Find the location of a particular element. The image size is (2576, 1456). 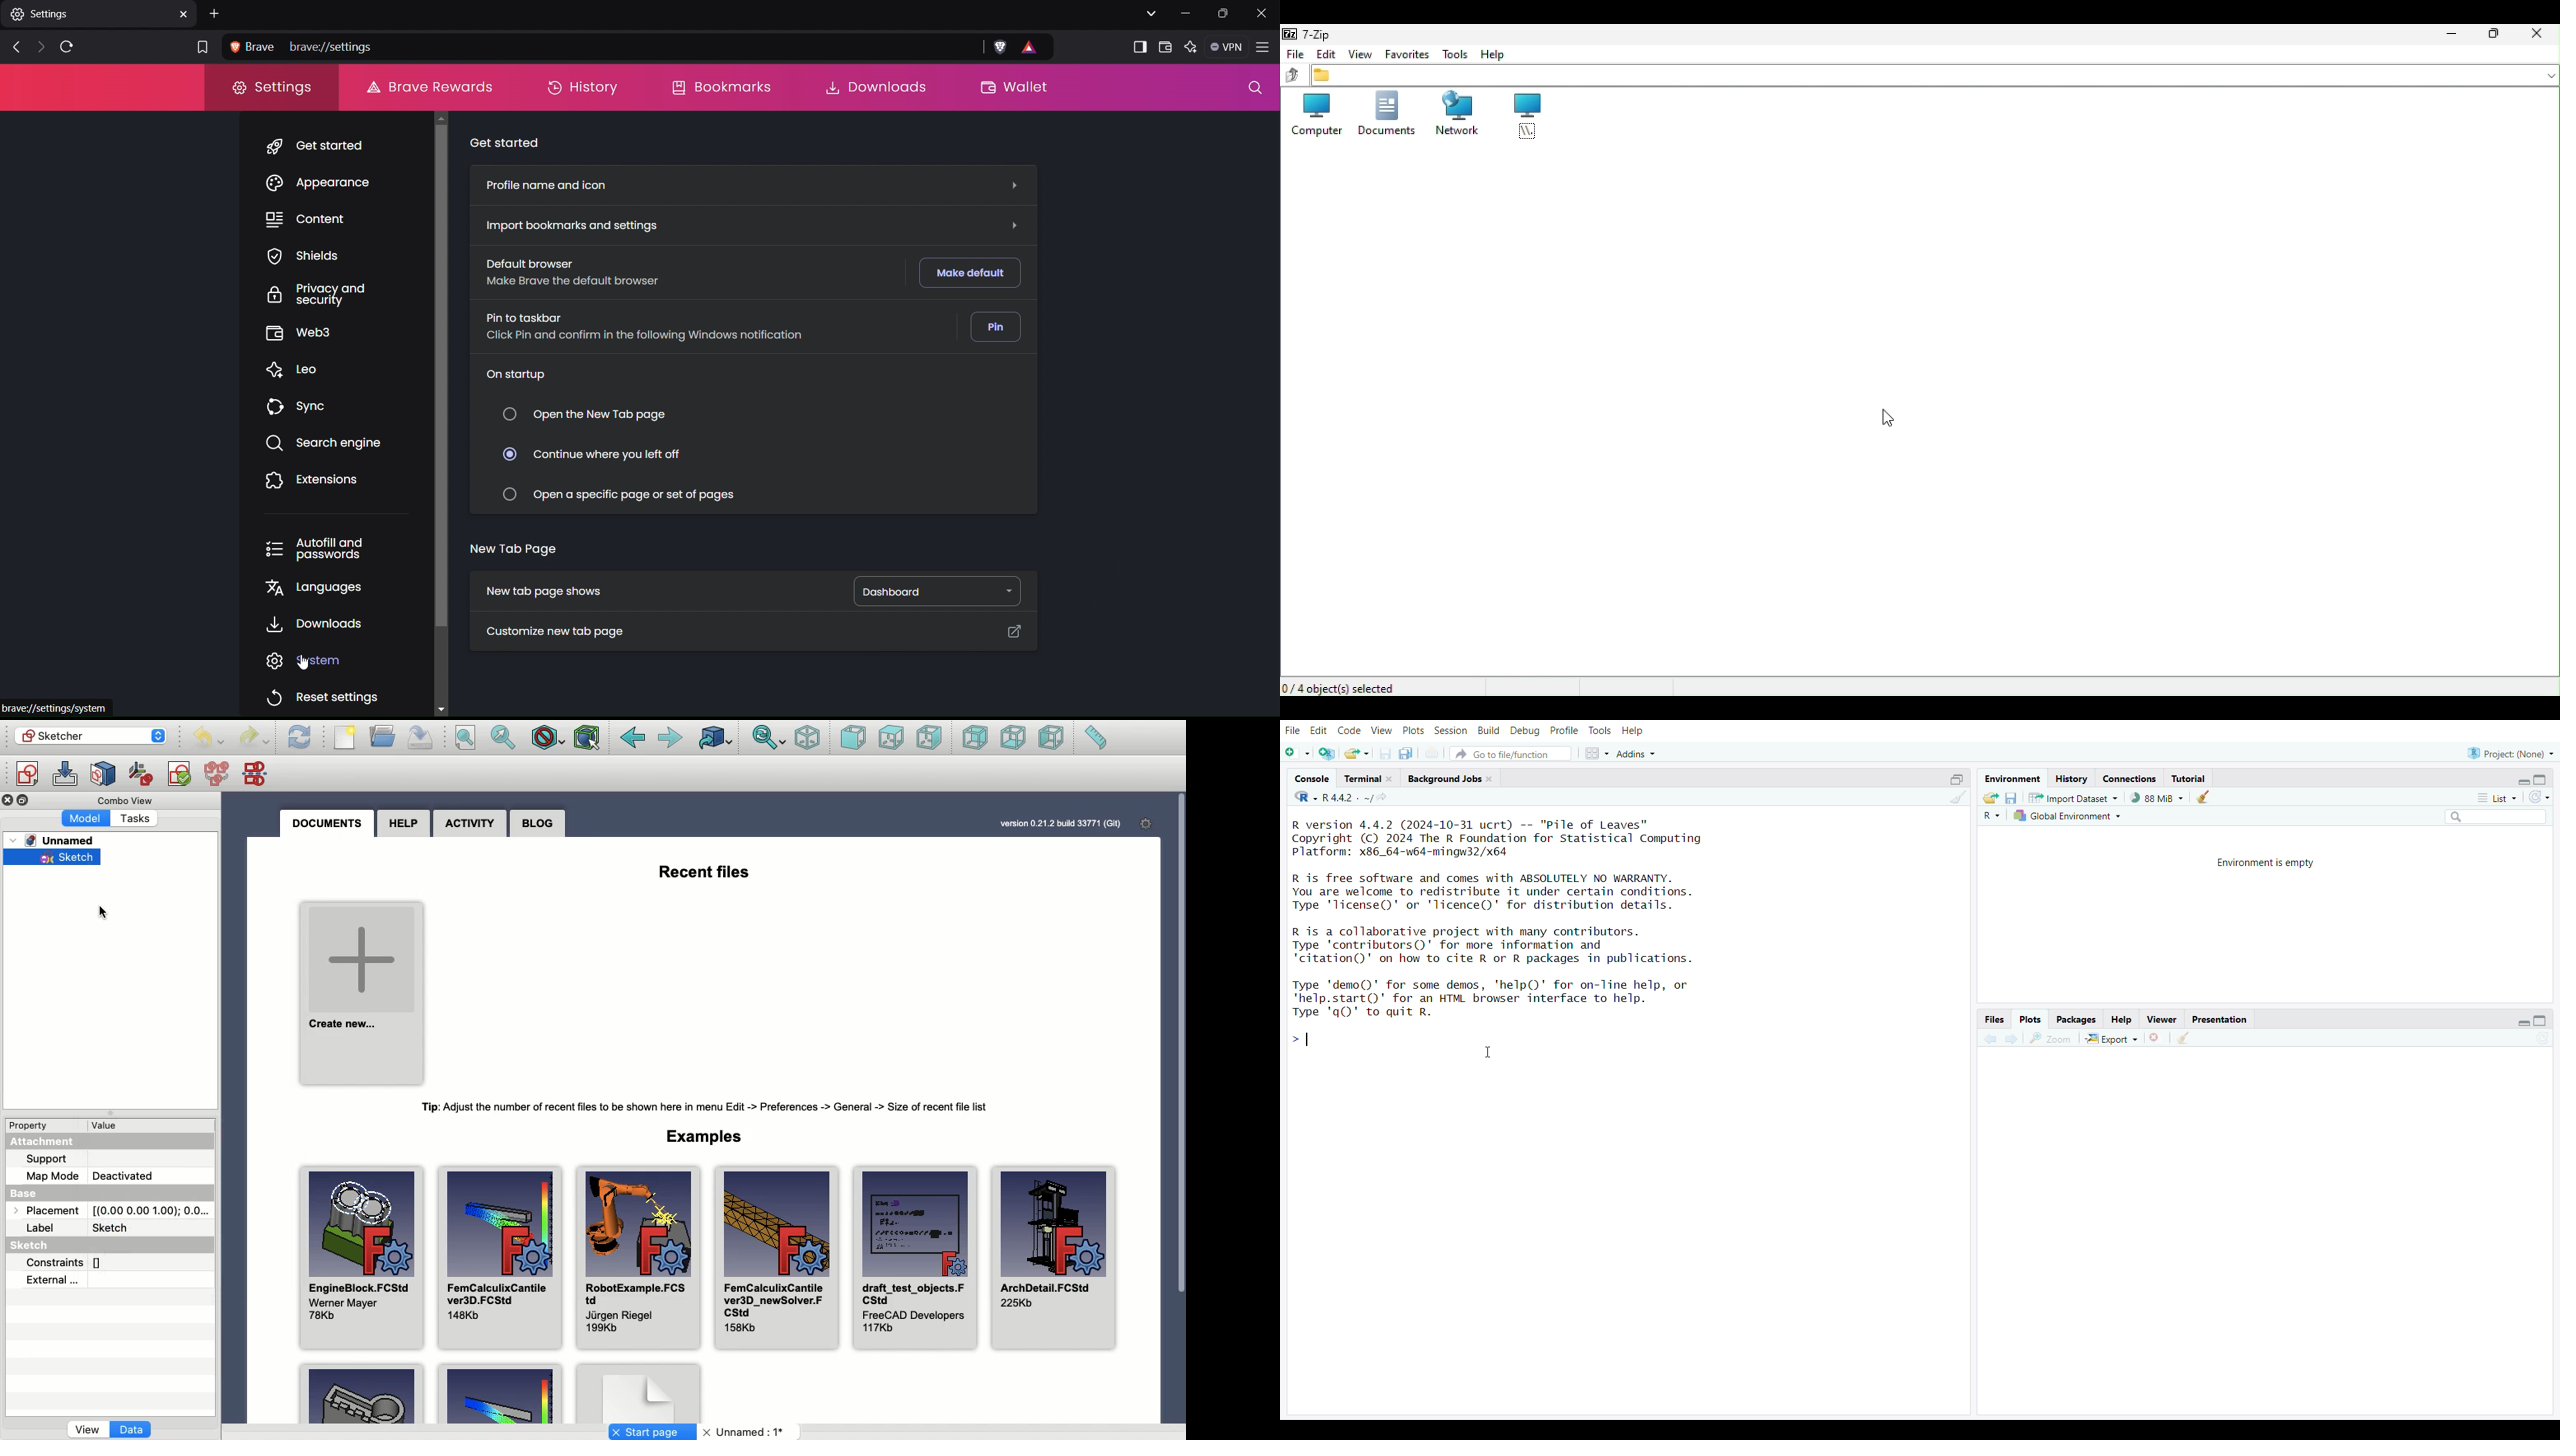

file is located at coordinates (1295, 731).